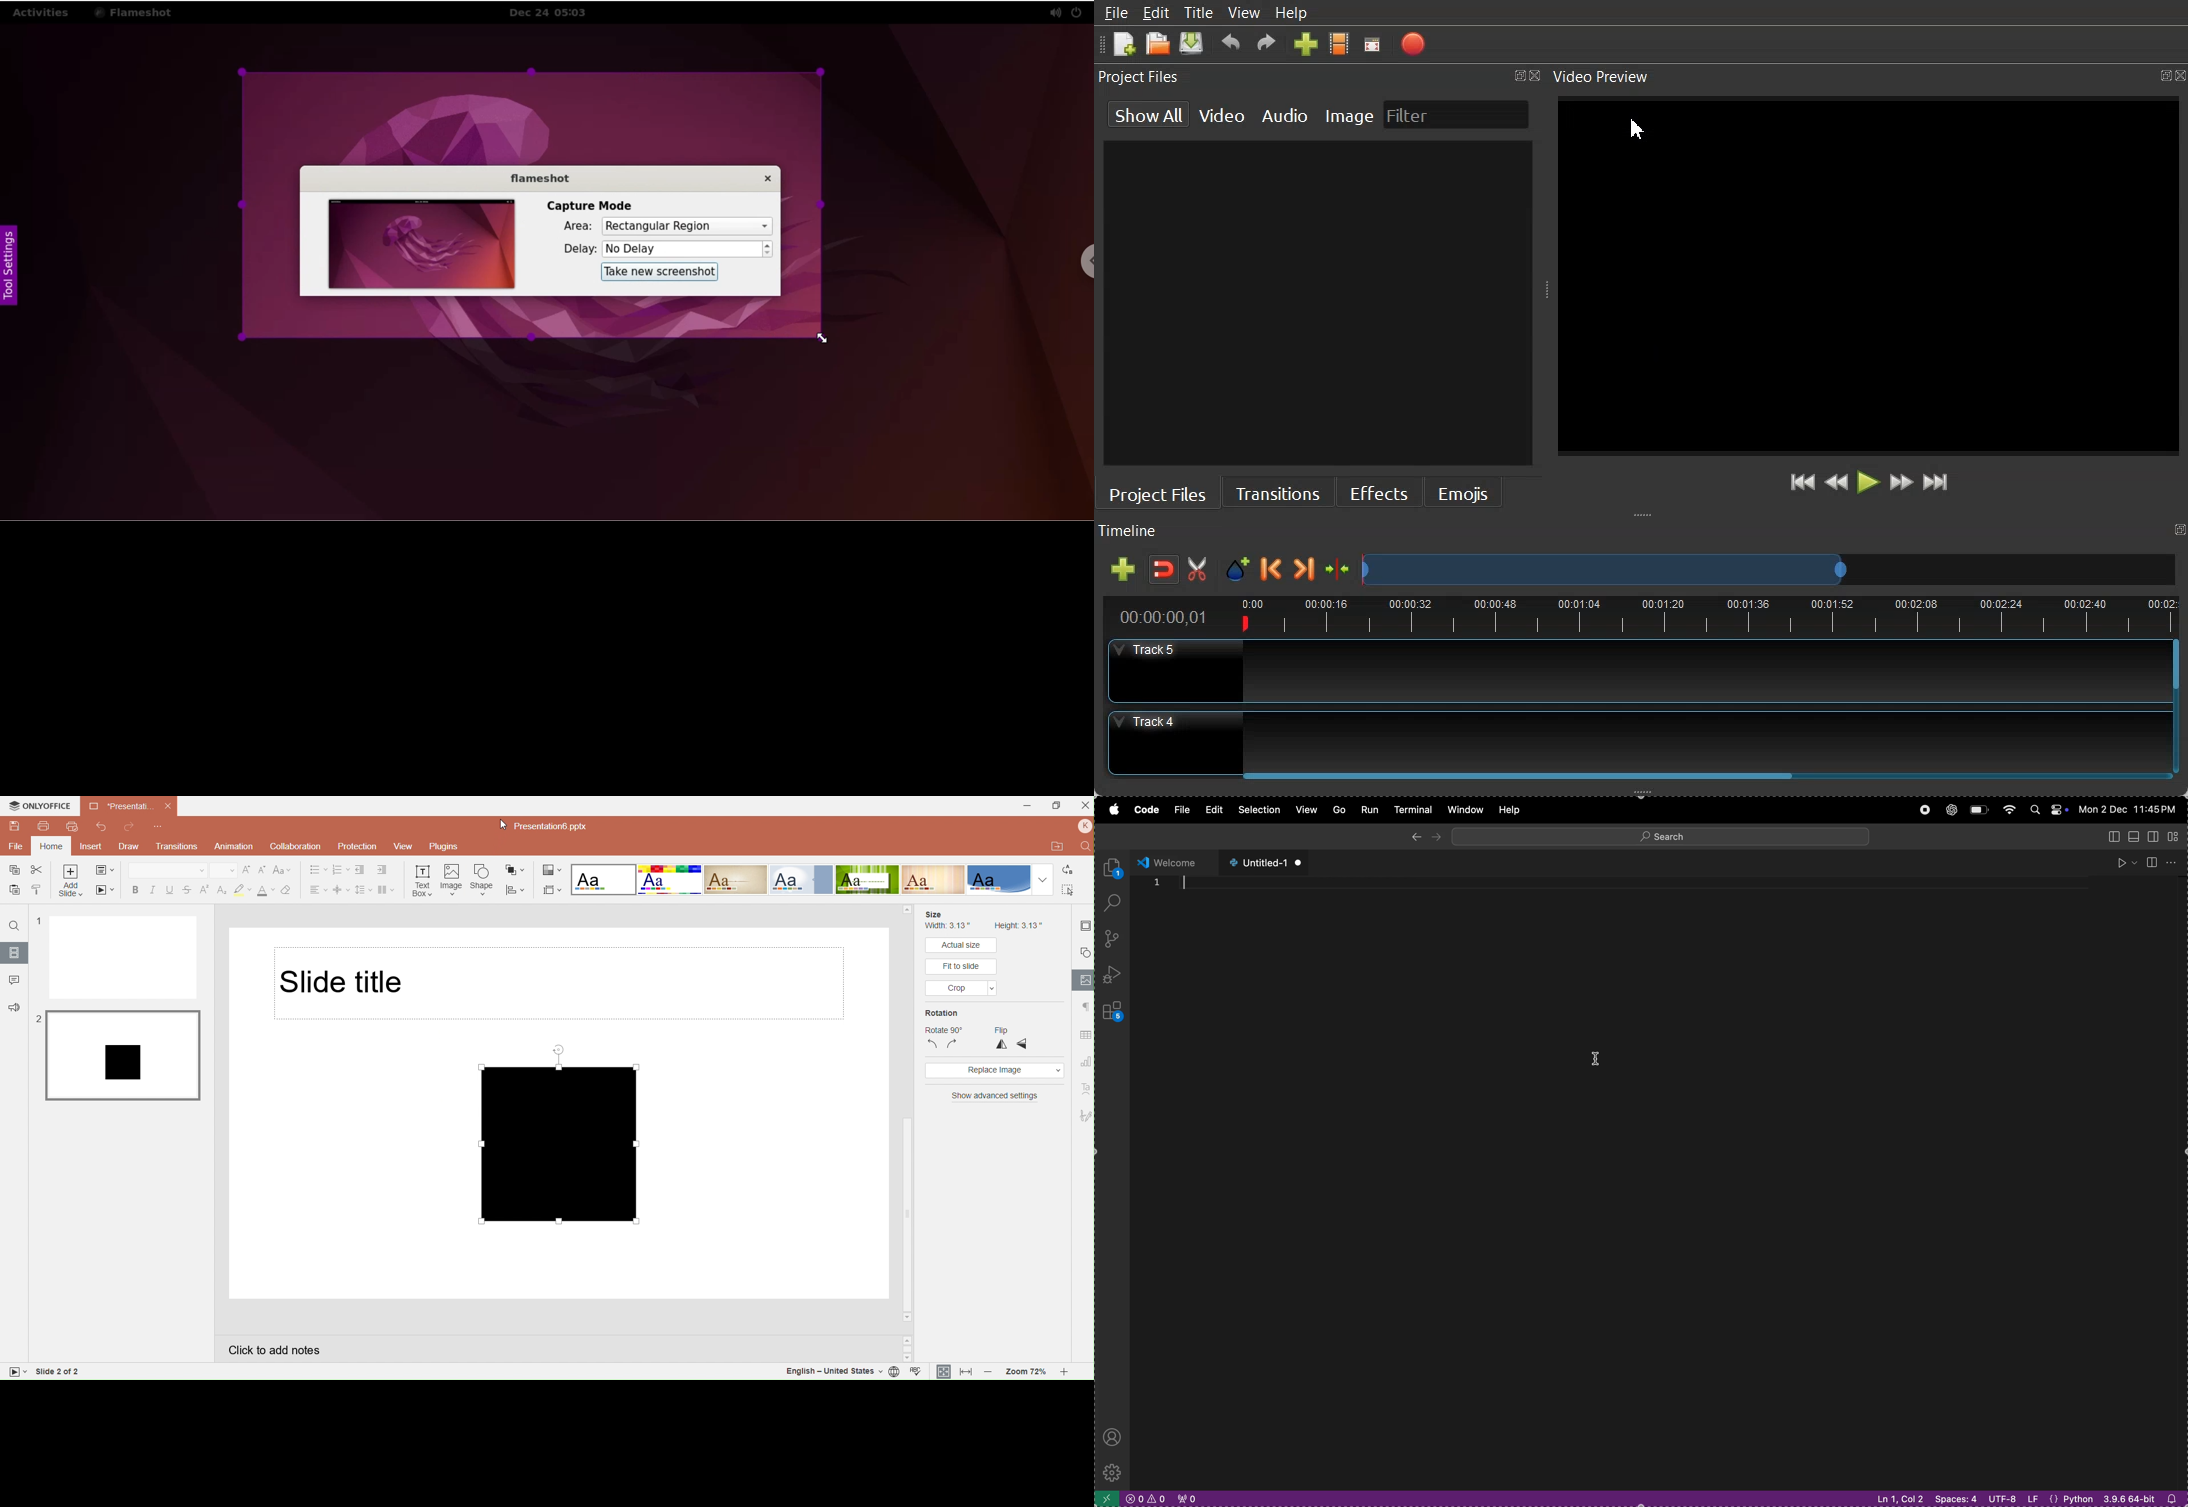 The width and height of the screenshot is (2212, 1512). I want to click on run, so click(2125, 862).